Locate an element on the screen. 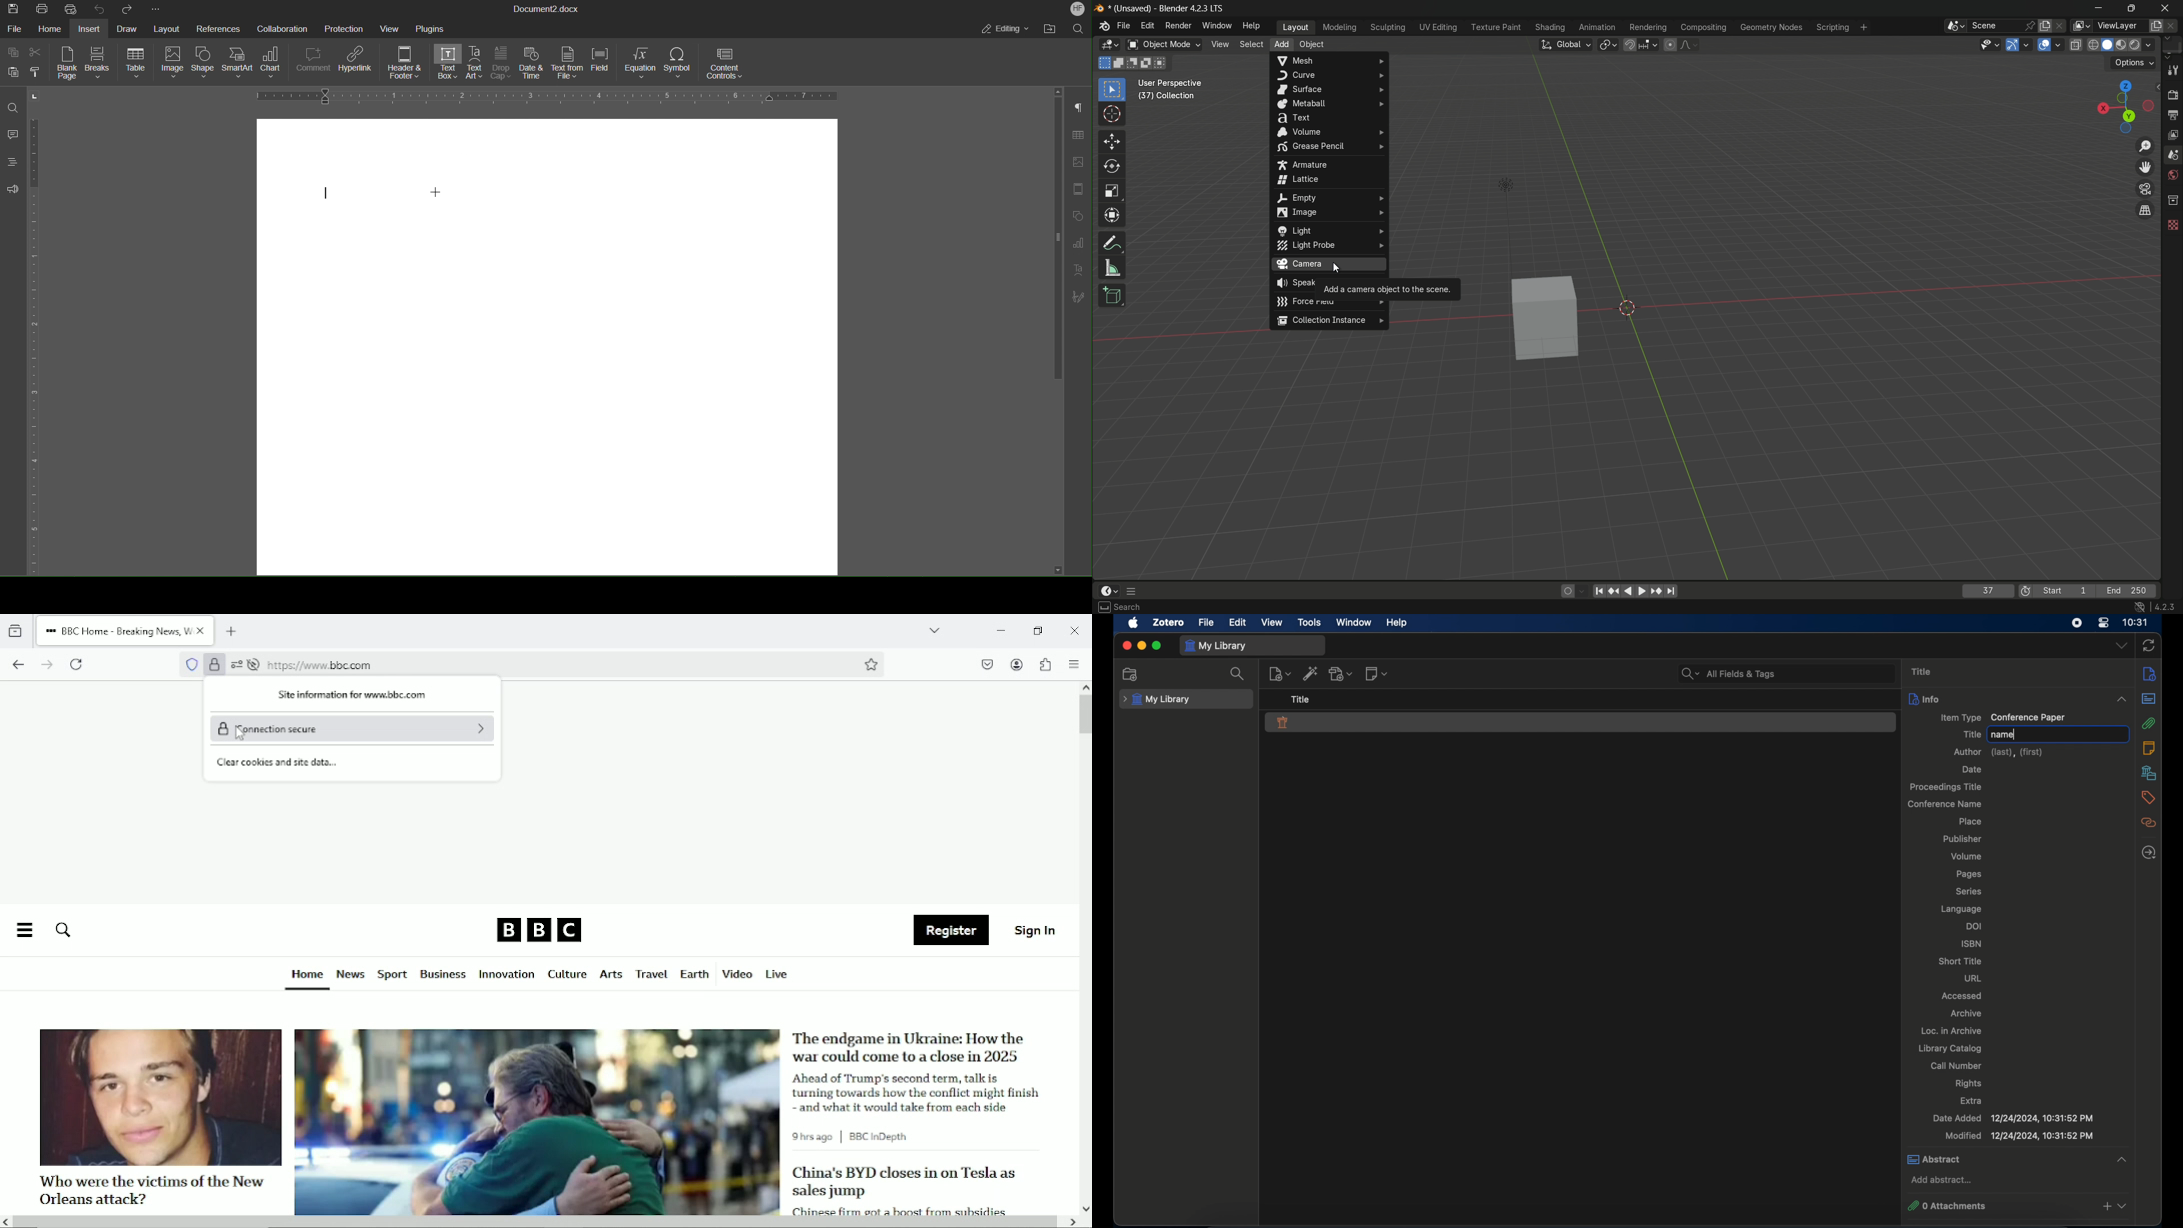 The image size is (2184, 1232). Shape is located at coordinates (204, 65).